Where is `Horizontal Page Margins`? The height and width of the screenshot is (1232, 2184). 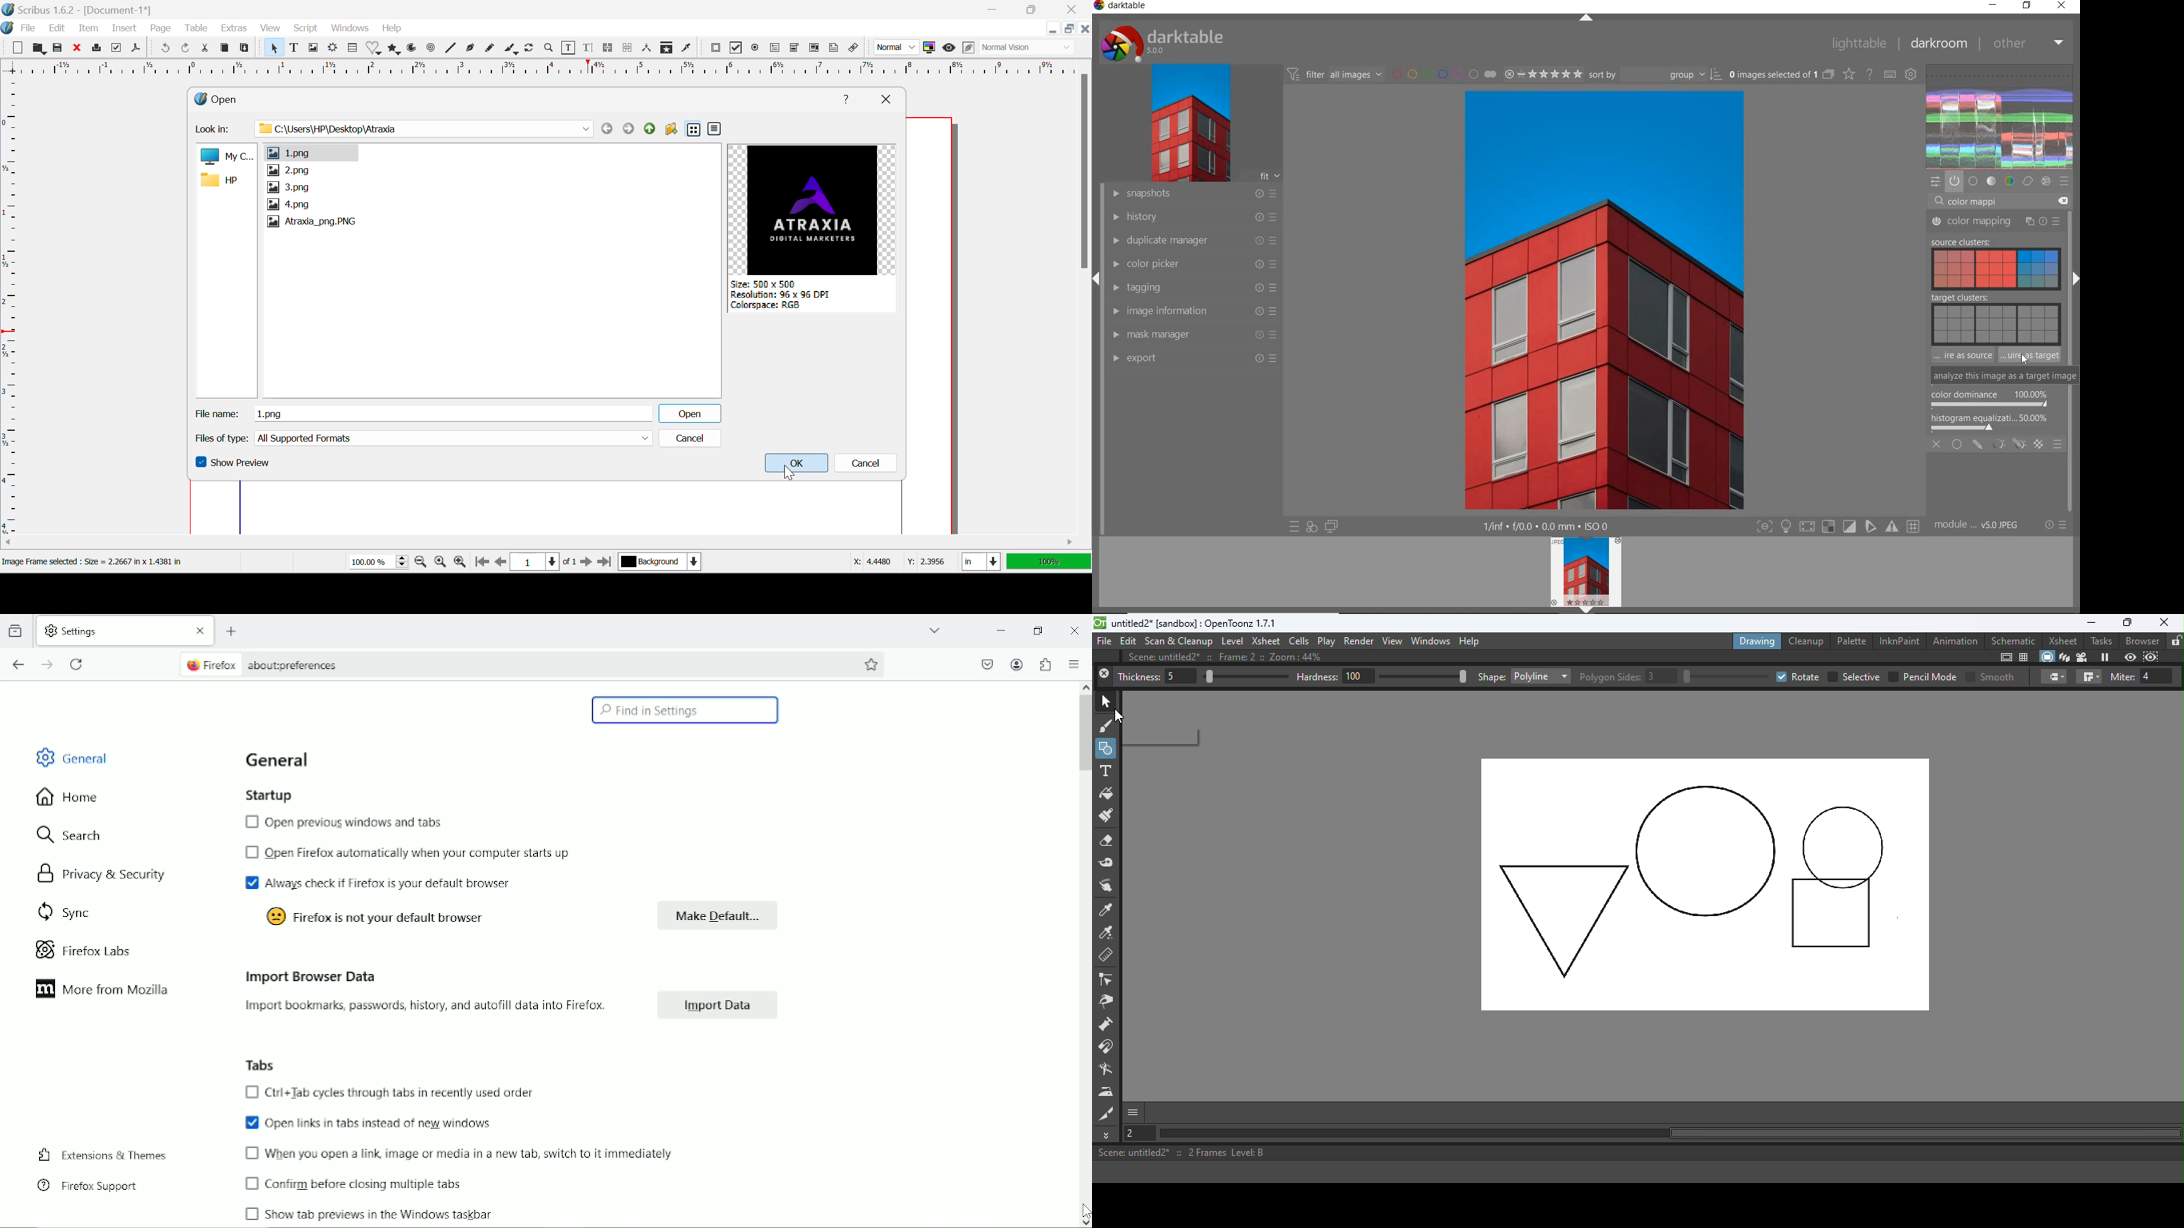
Horizontal Page Margins is located at coordinates (10, 309).